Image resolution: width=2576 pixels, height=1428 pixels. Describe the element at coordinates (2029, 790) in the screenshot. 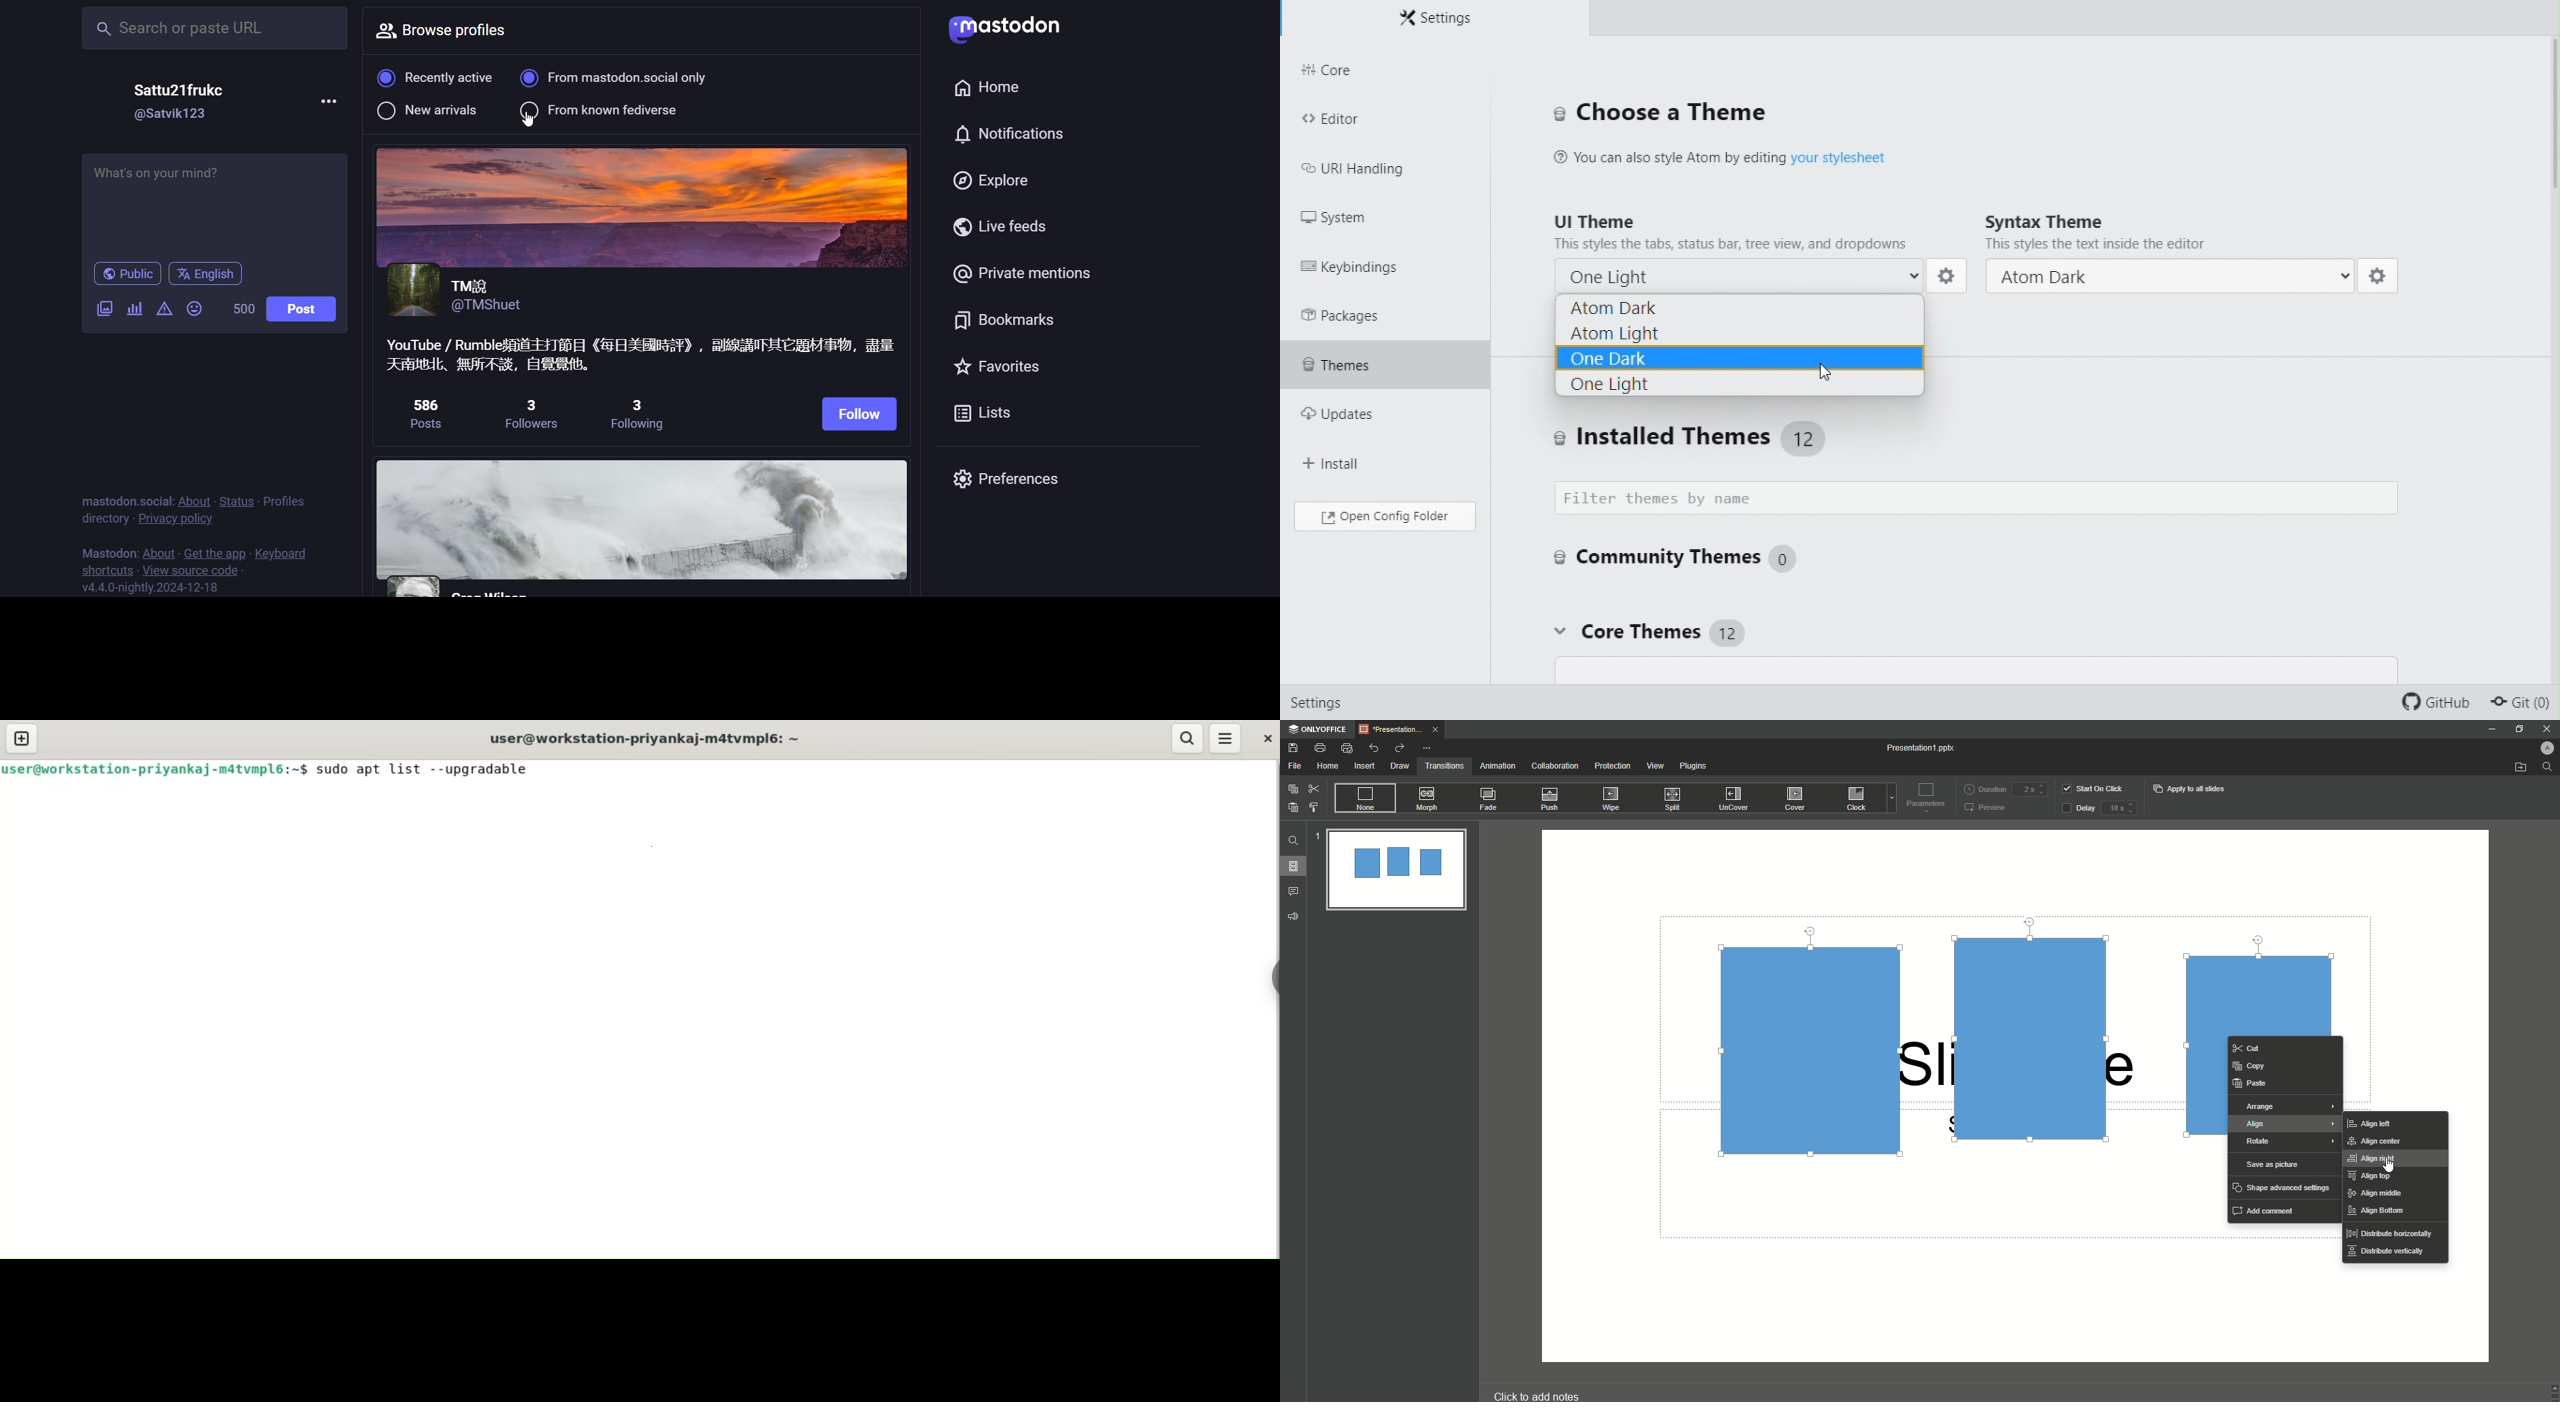

I see `duration input` at that location.